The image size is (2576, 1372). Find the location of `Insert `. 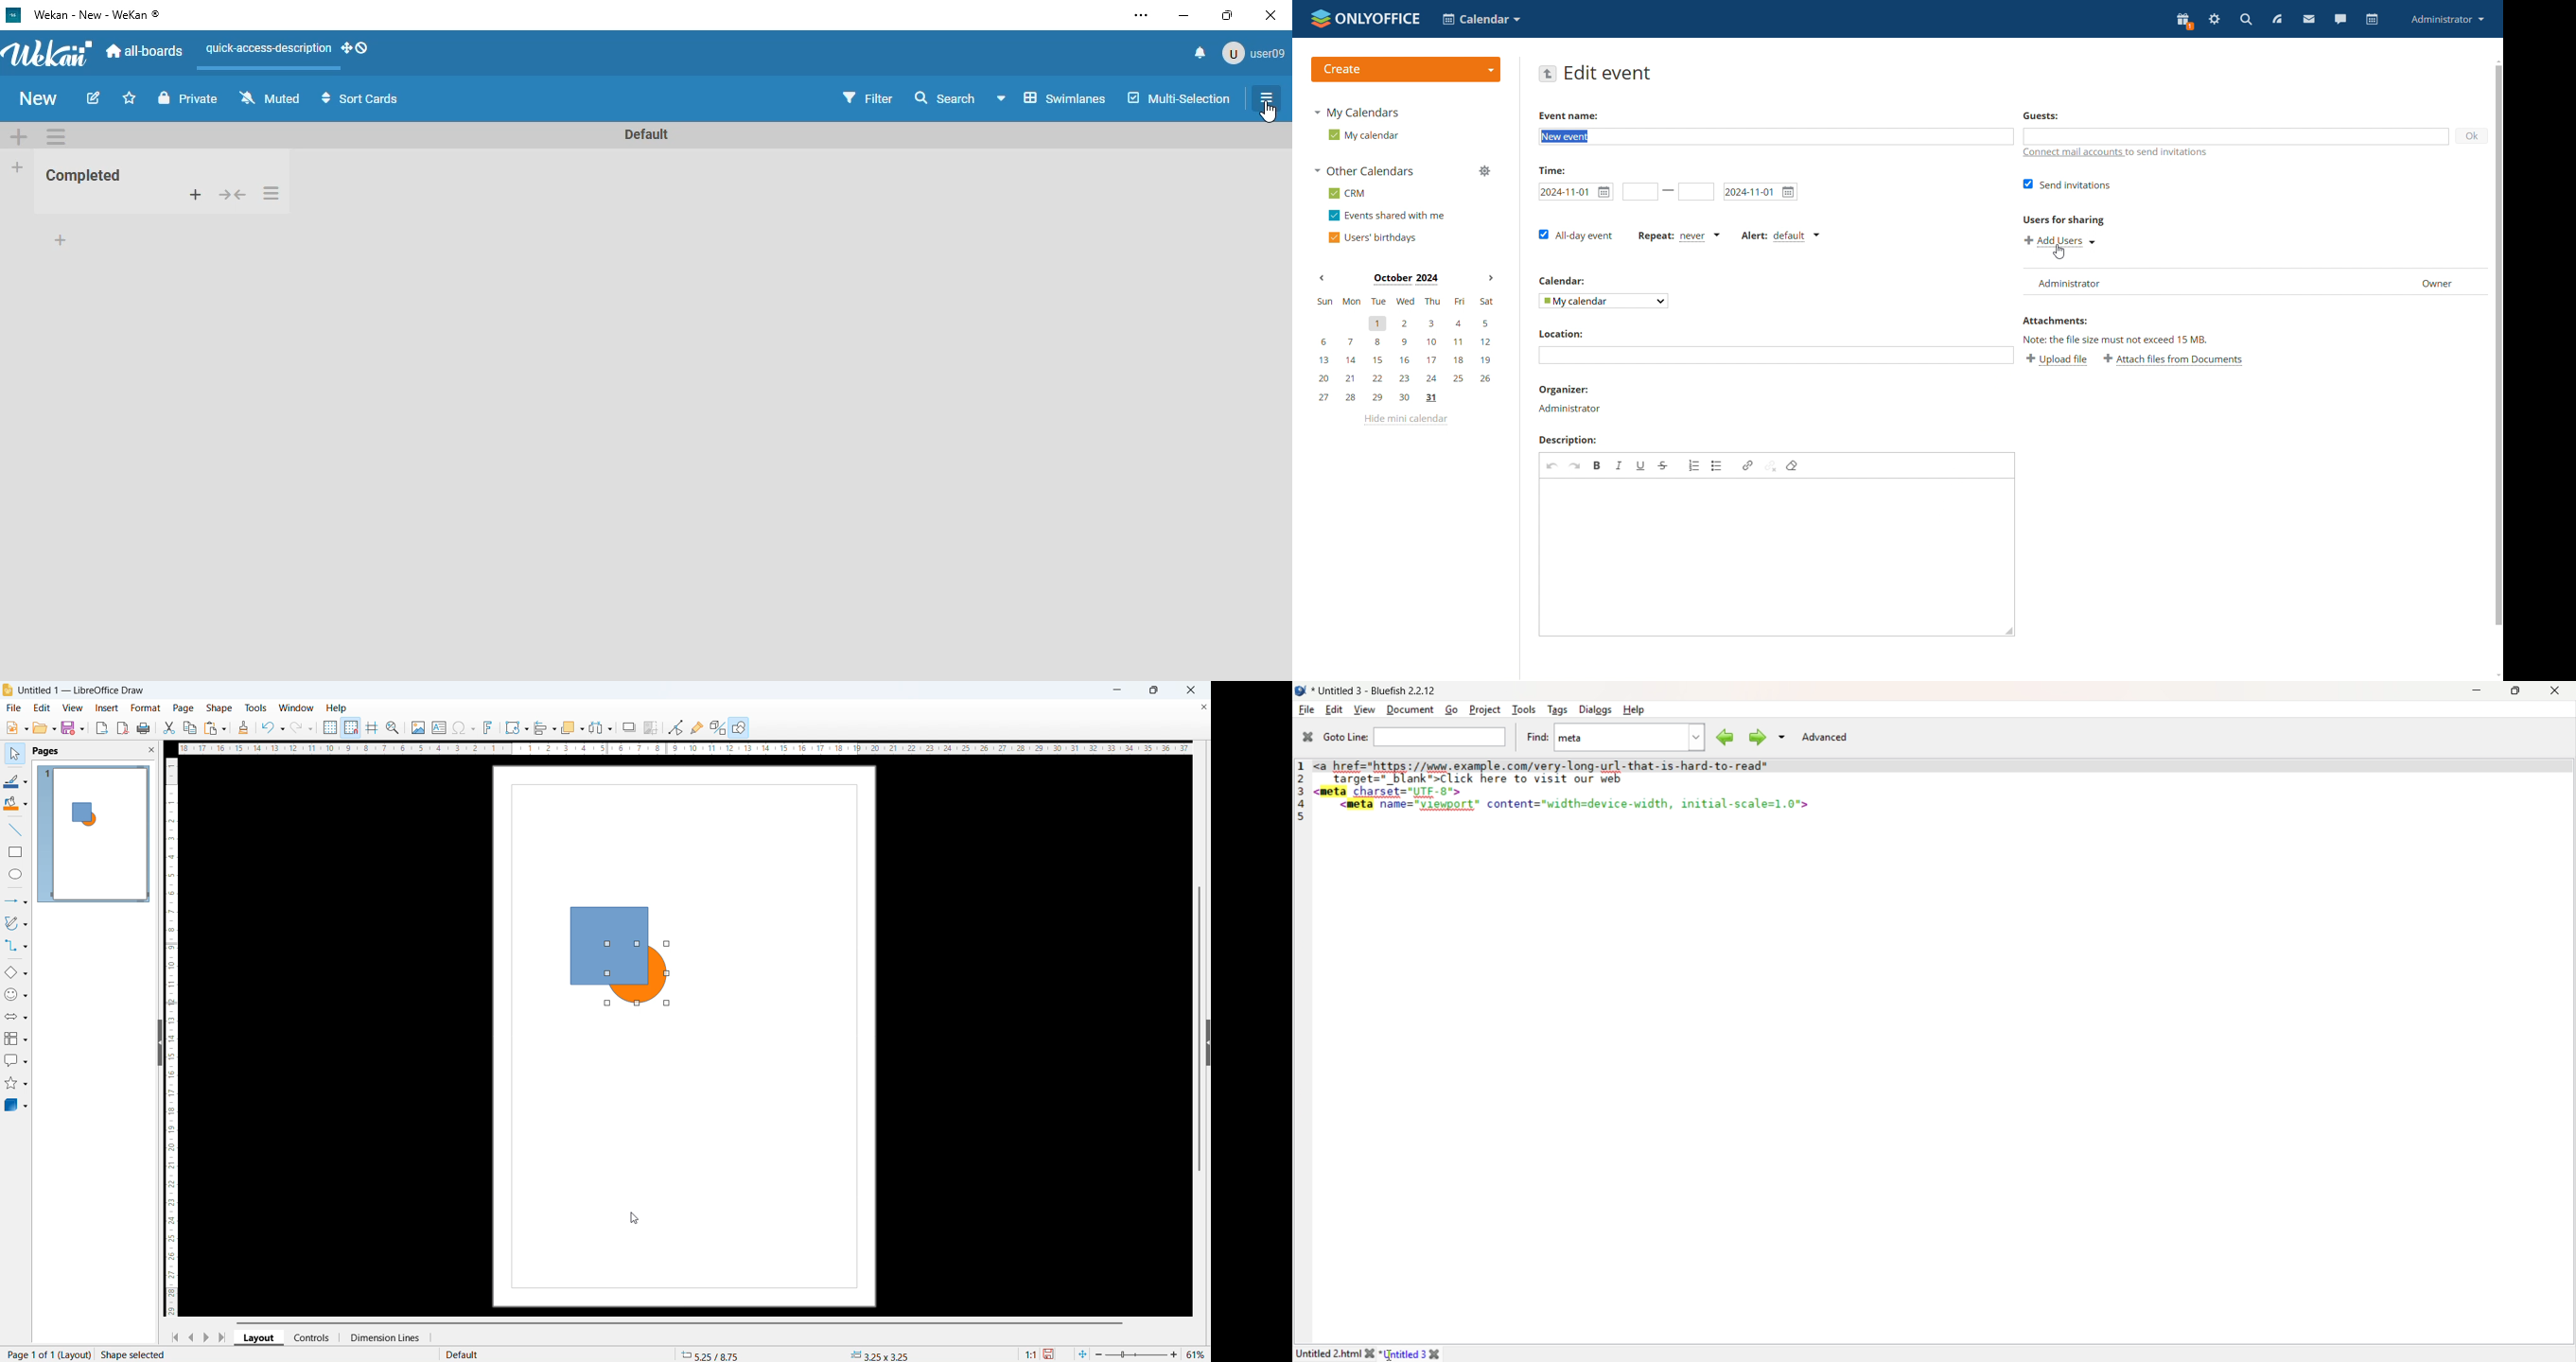

Insert  is located at coordinates (107, 707).